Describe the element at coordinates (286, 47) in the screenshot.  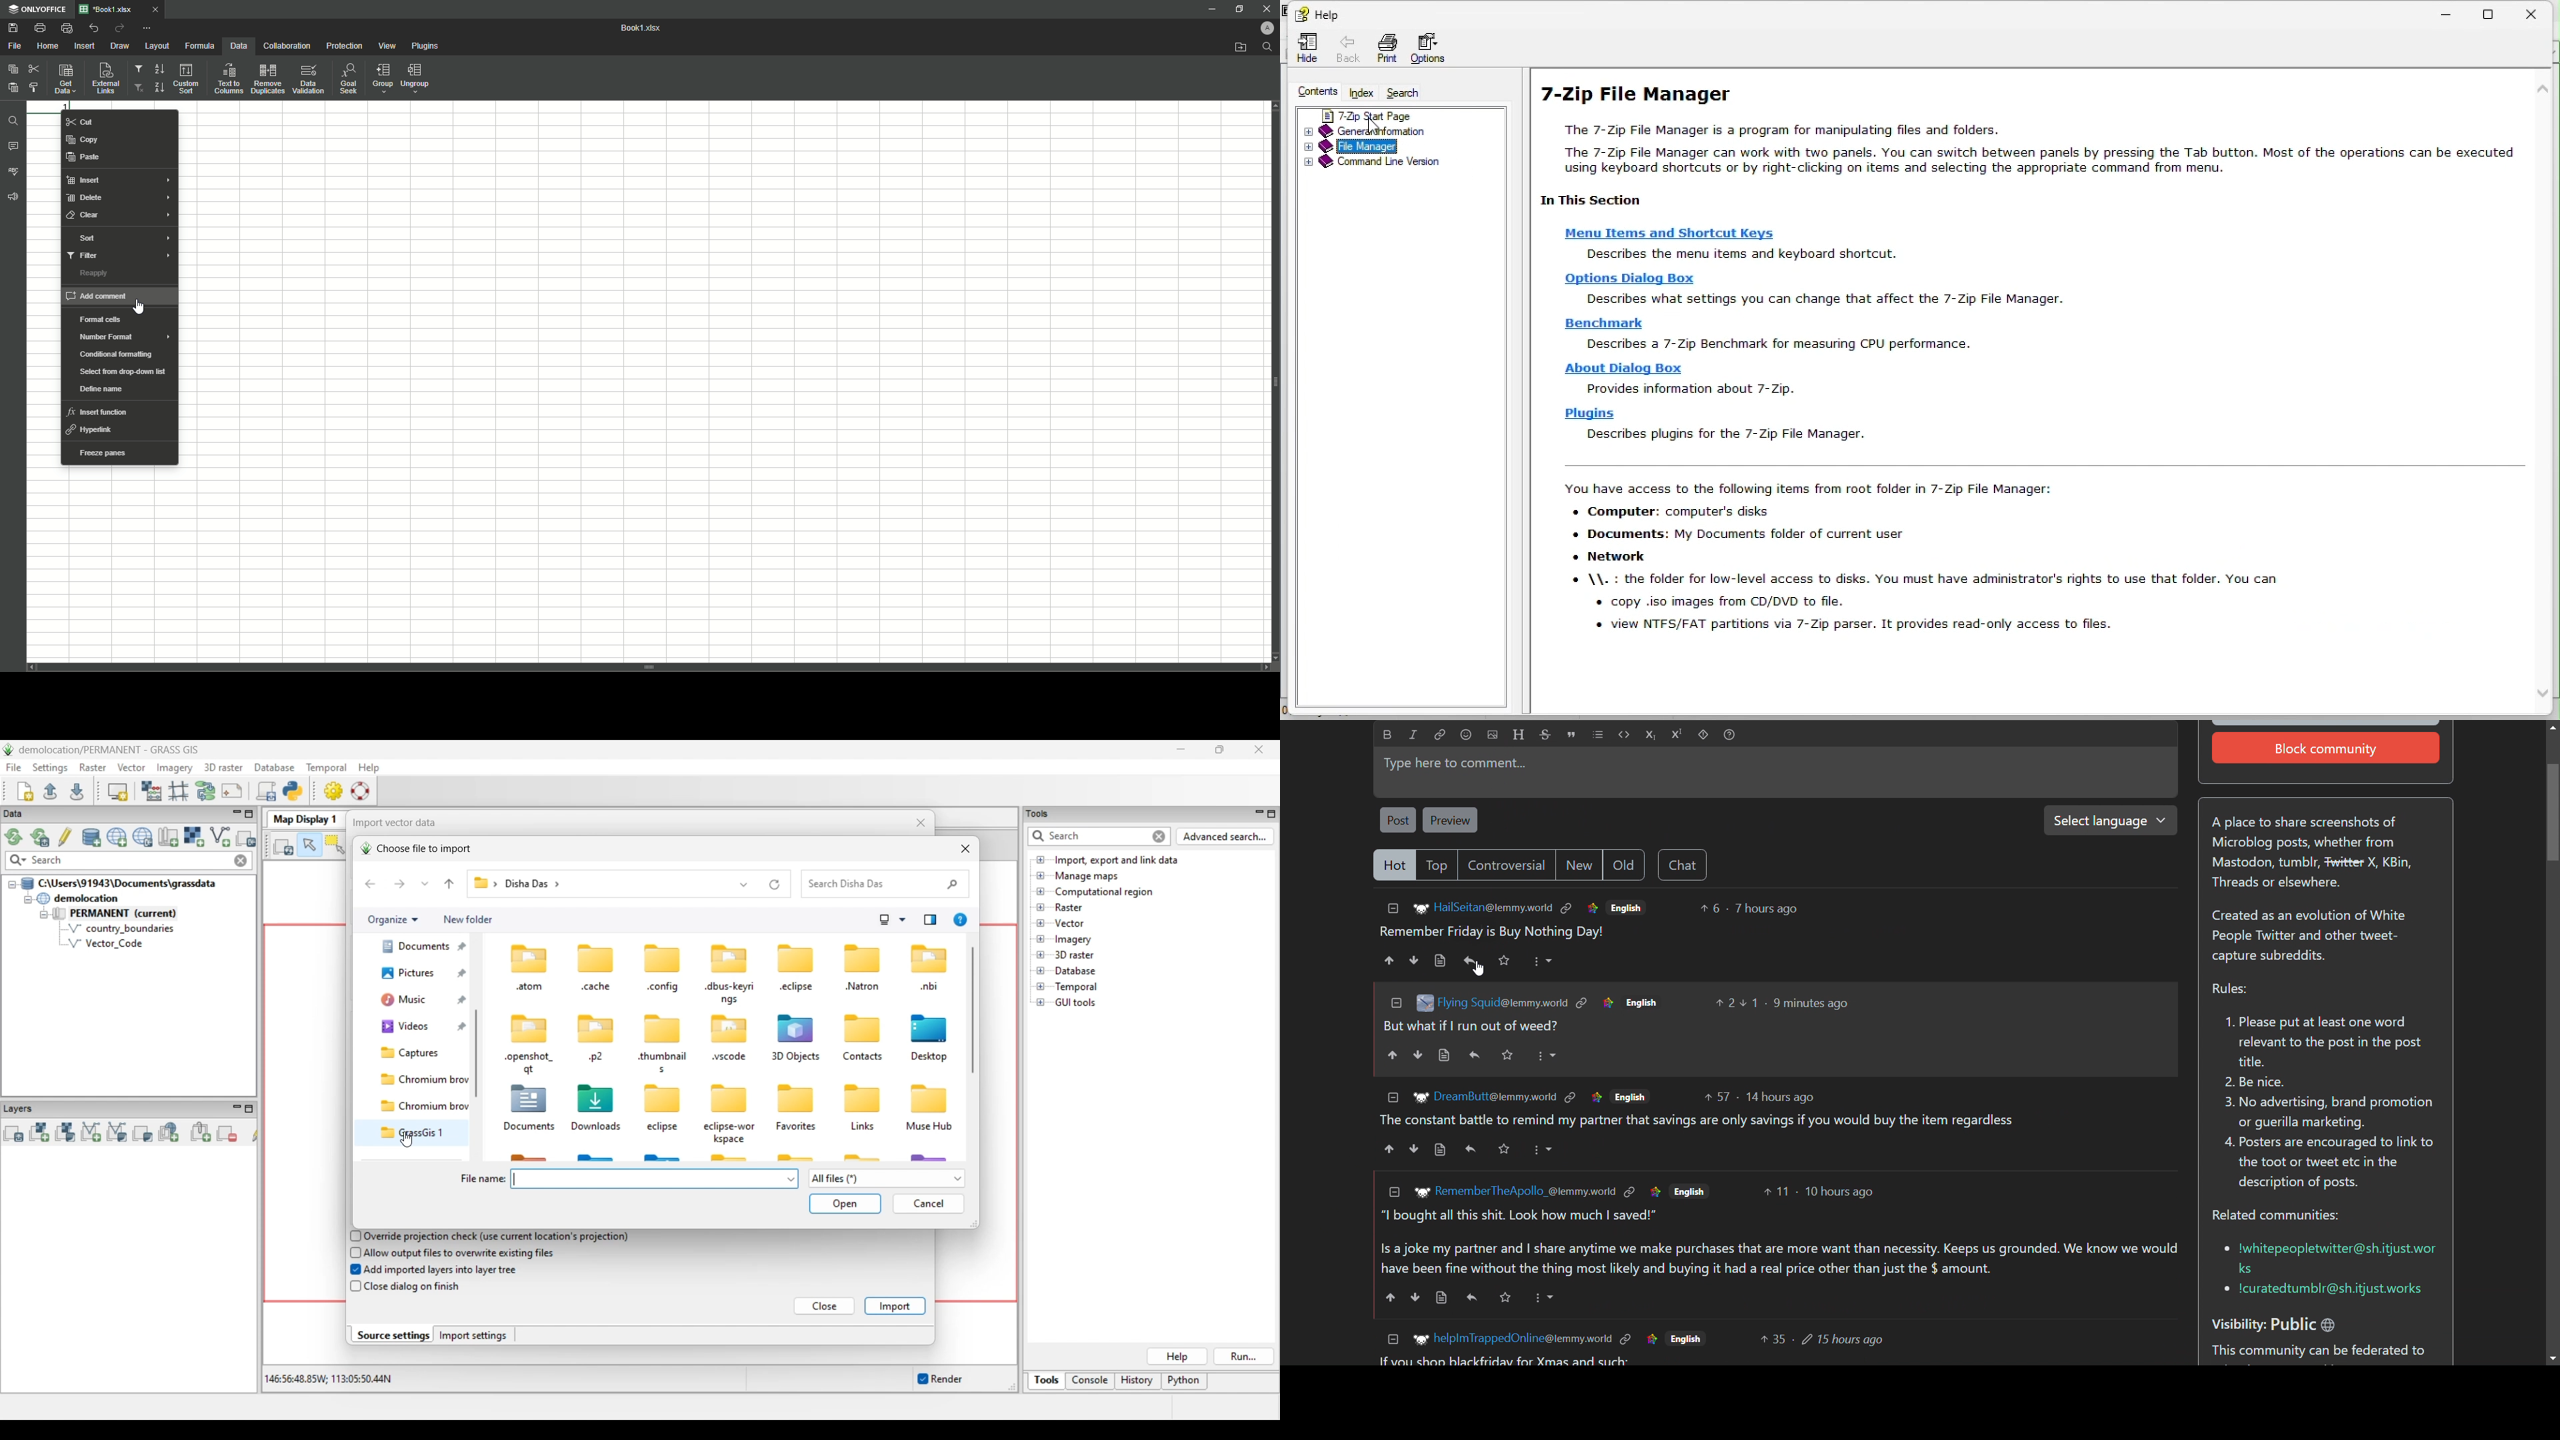
I see `Collaboration` at that location.